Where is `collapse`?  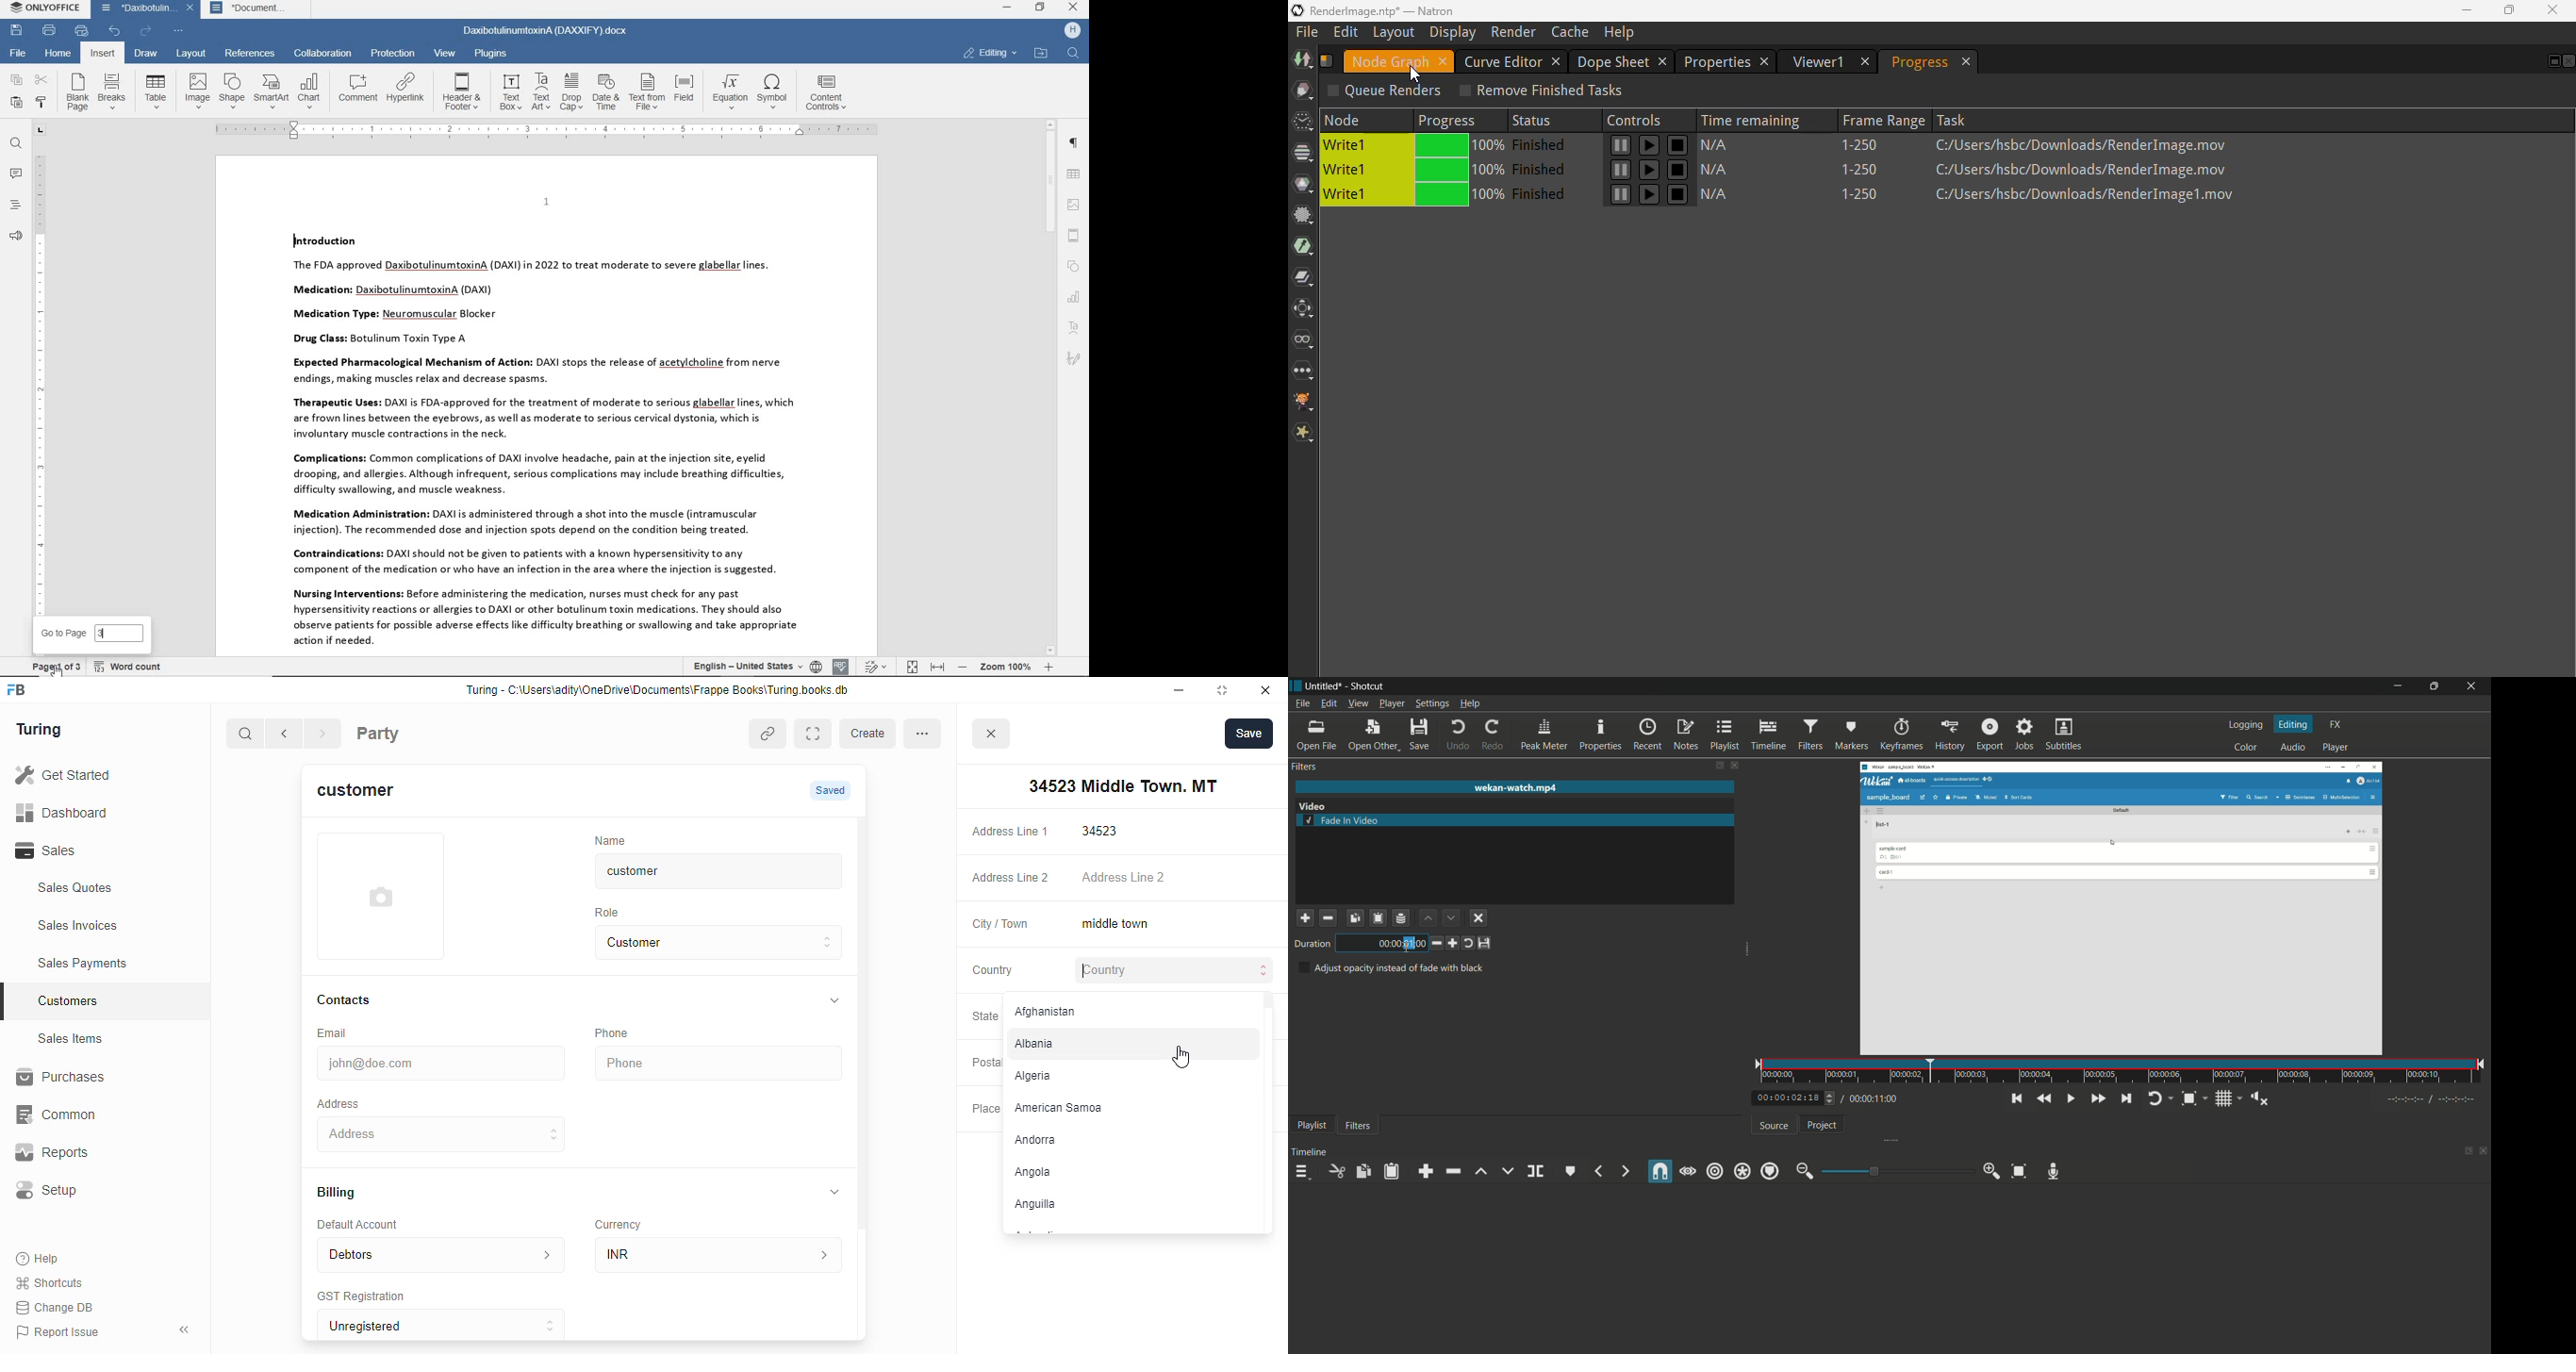
collapse is located at coordinates (835, 1191).